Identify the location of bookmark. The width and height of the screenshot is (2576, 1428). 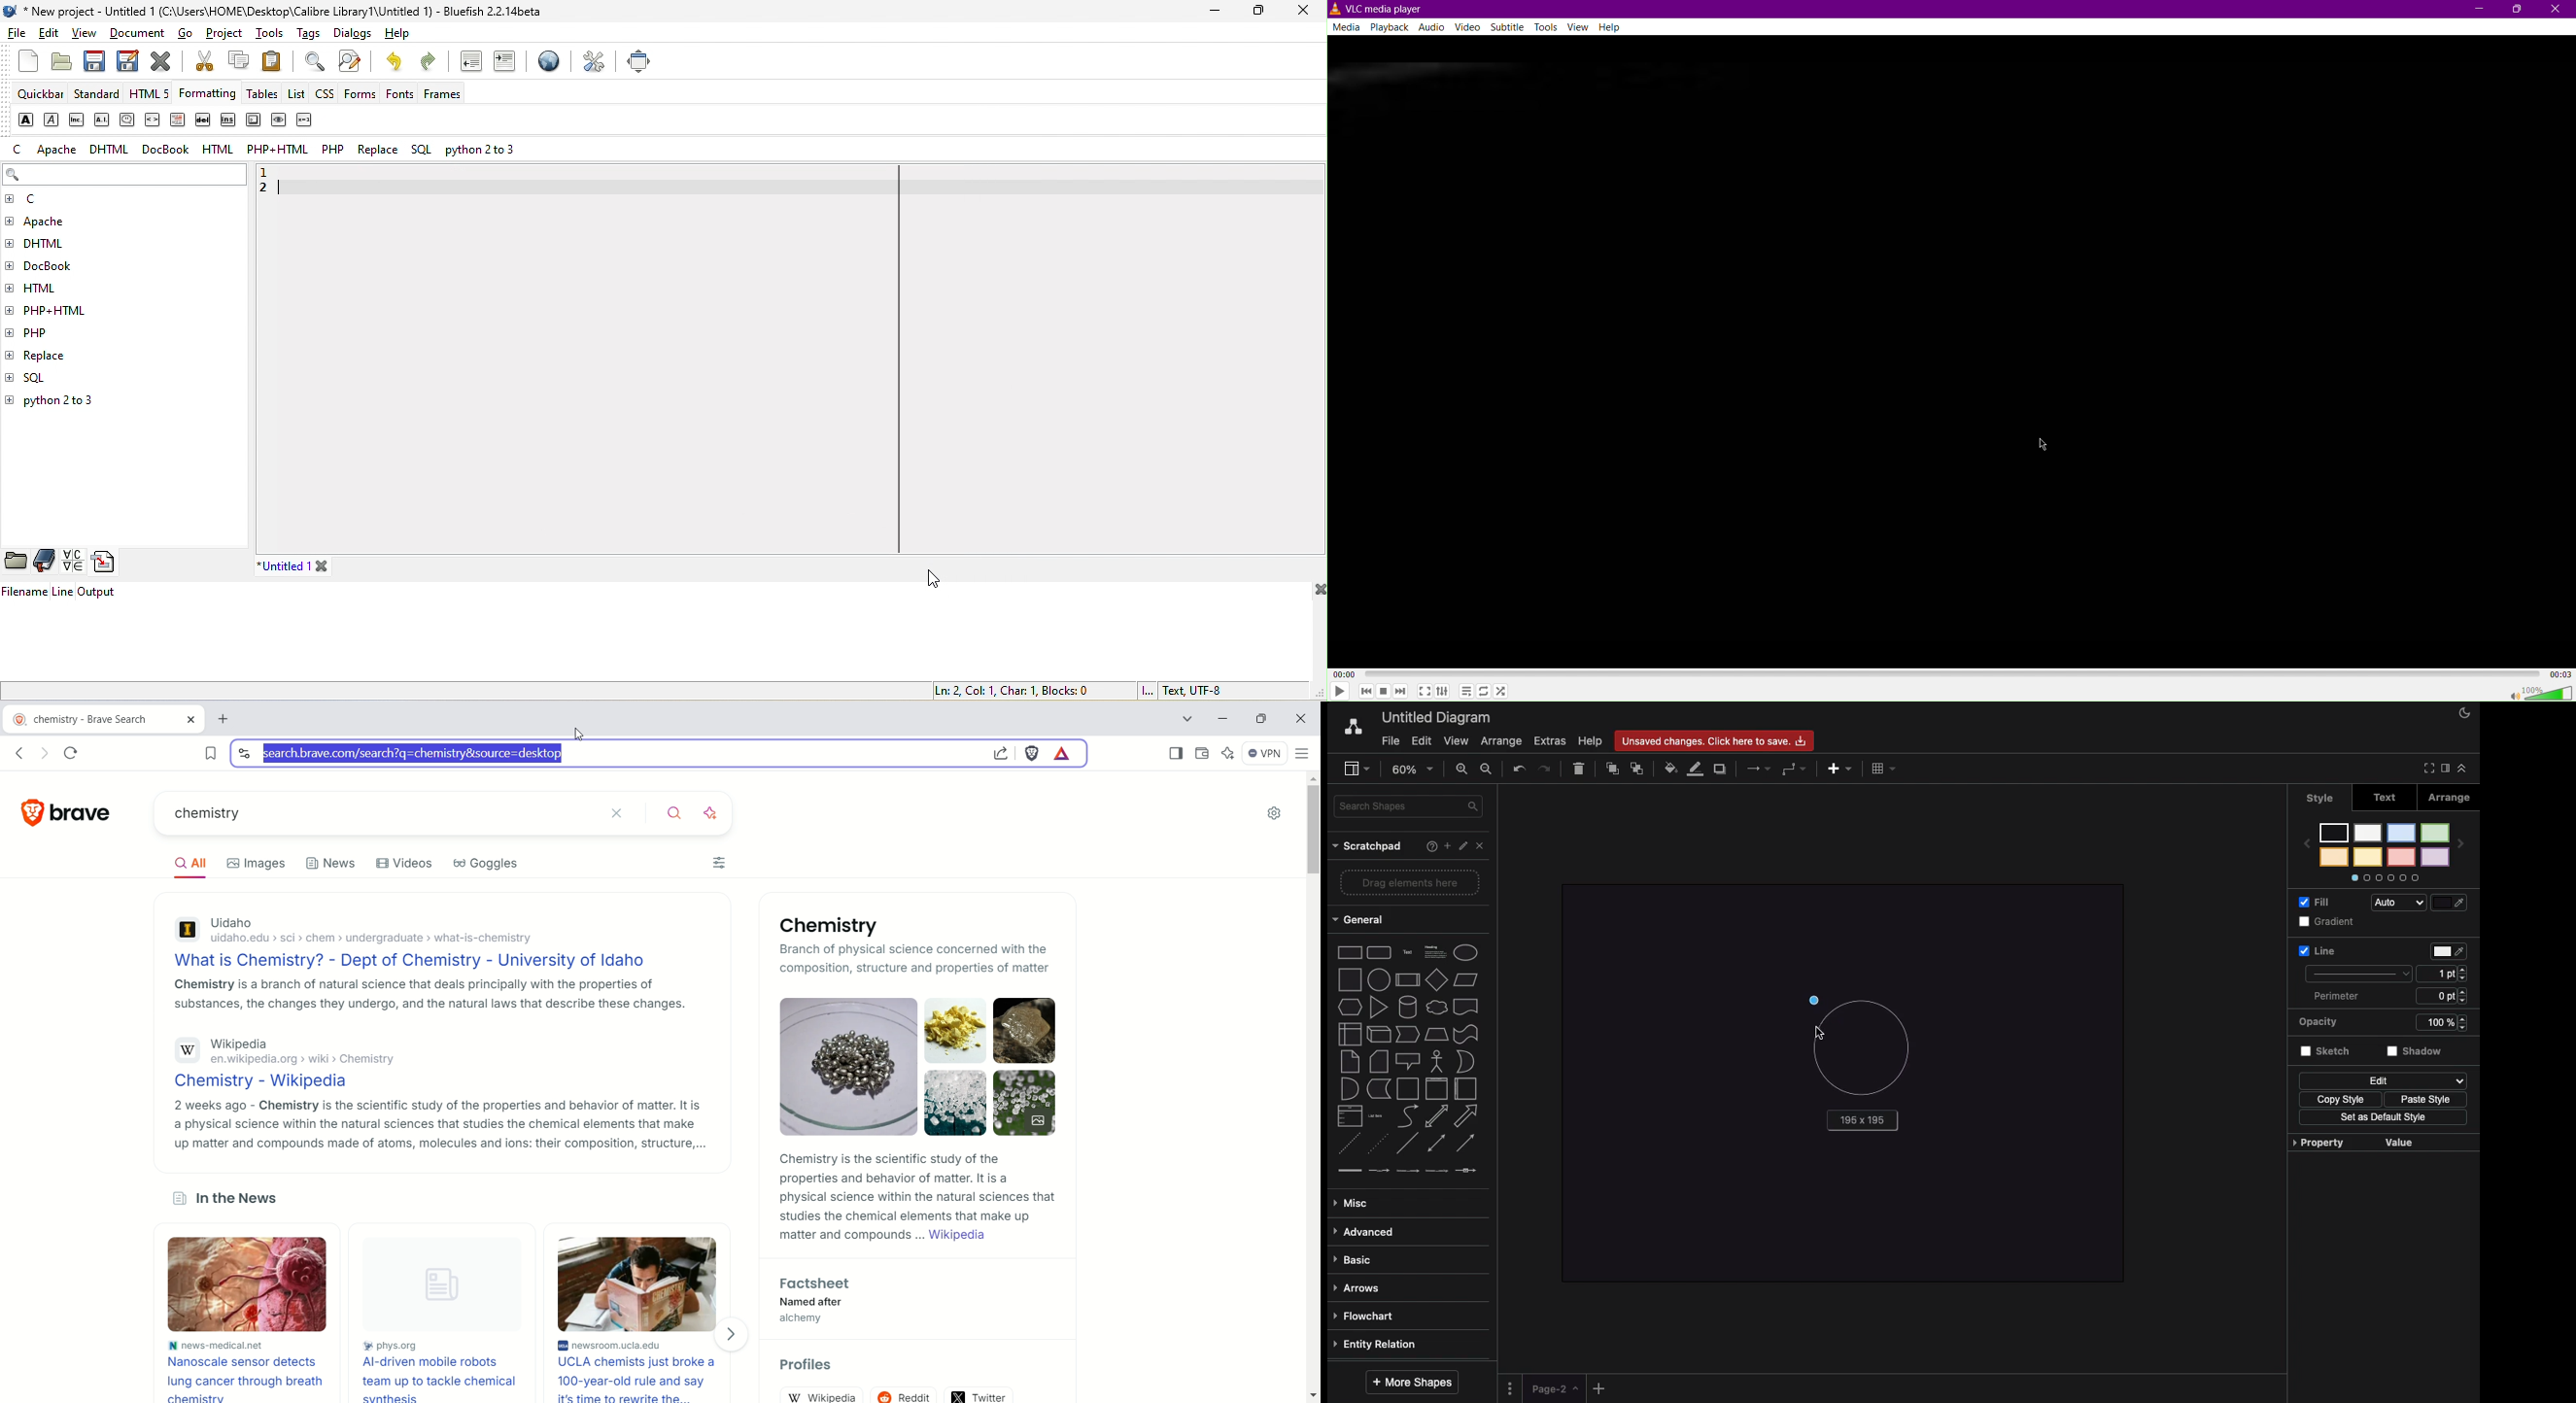
(204, 753).